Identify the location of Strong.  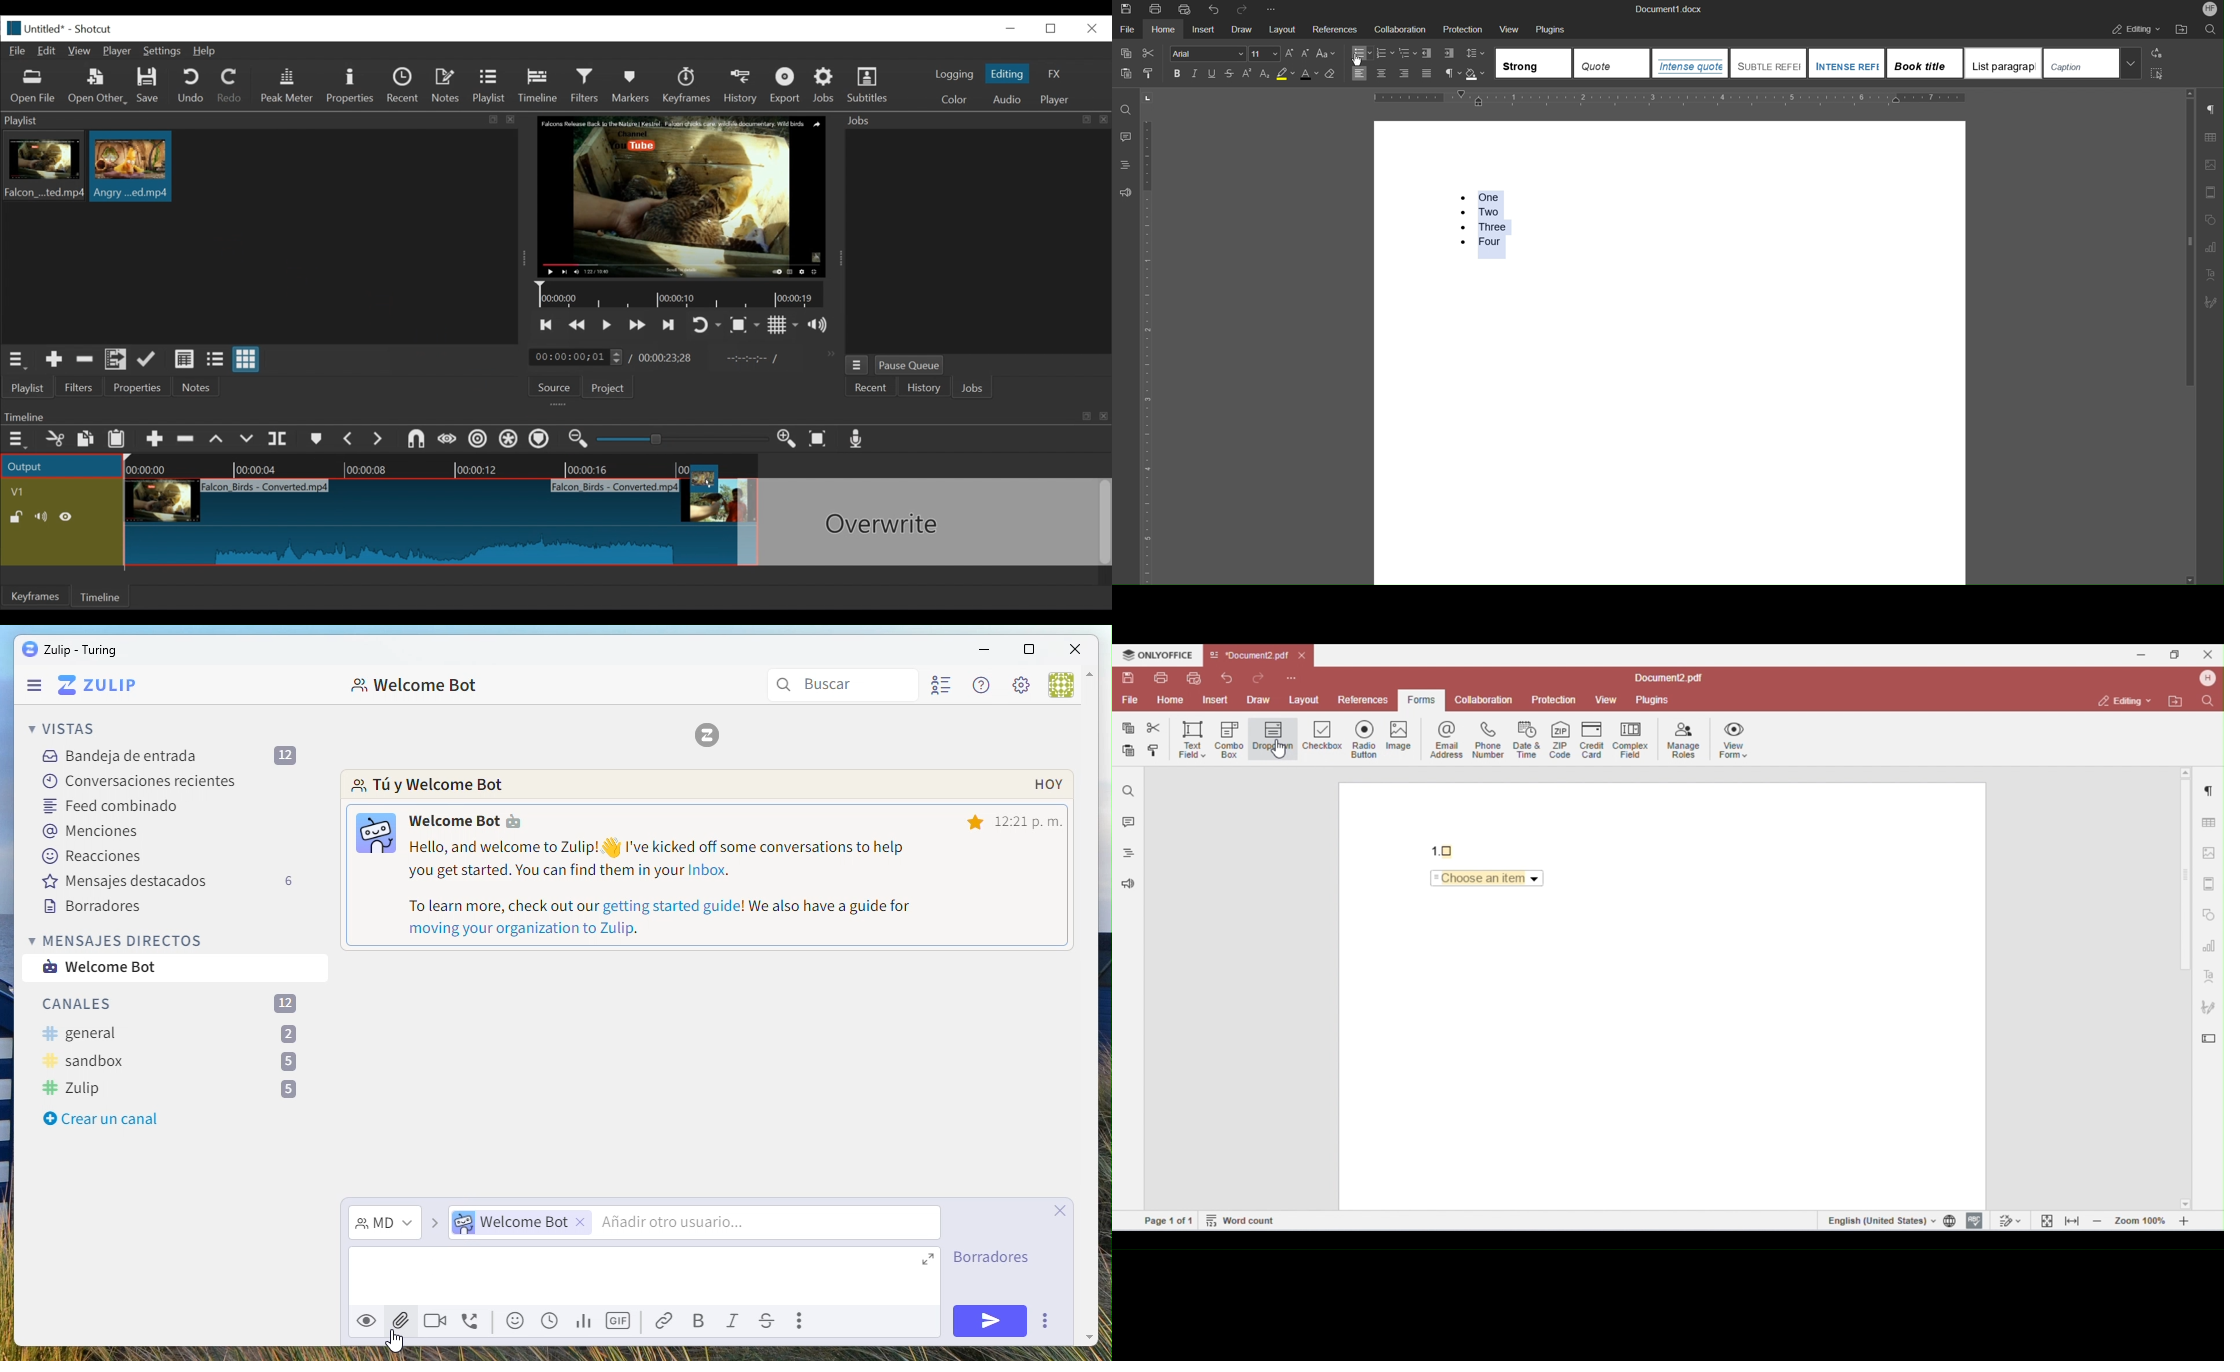
(1534, 63).